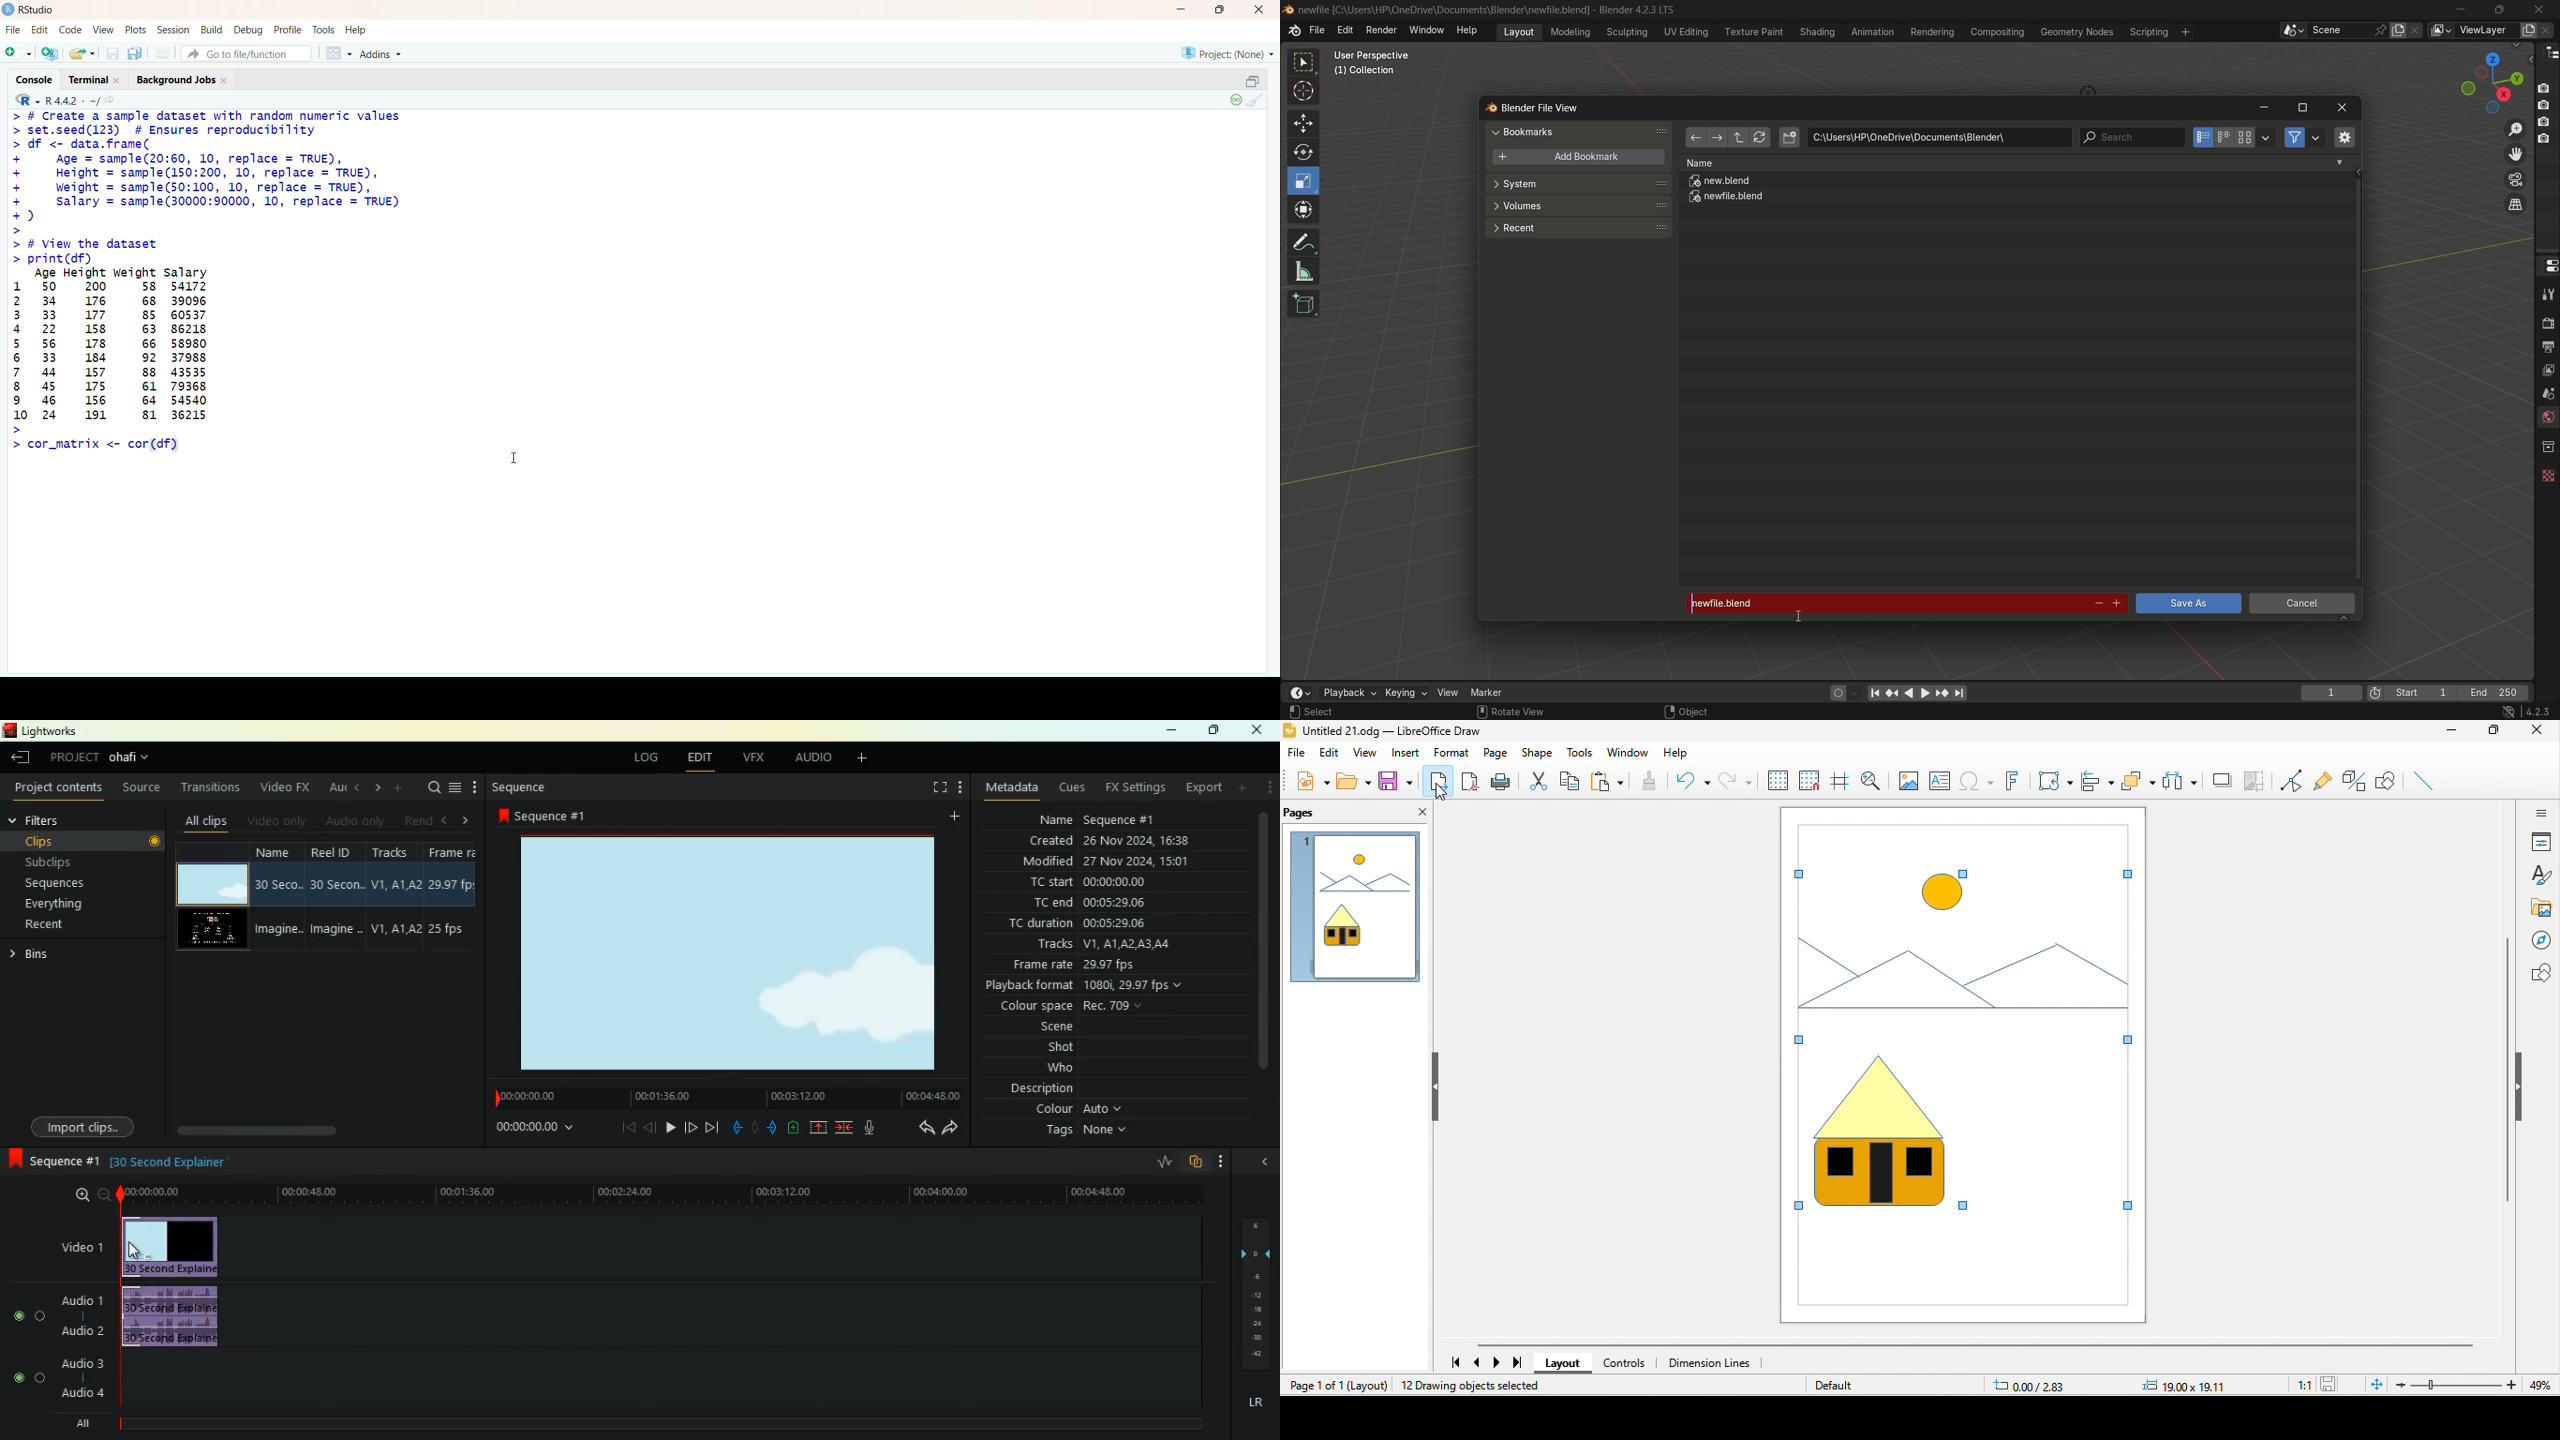  Describe the element at coordinates (815, 1128) in the screenshot. I see `up` at that location.